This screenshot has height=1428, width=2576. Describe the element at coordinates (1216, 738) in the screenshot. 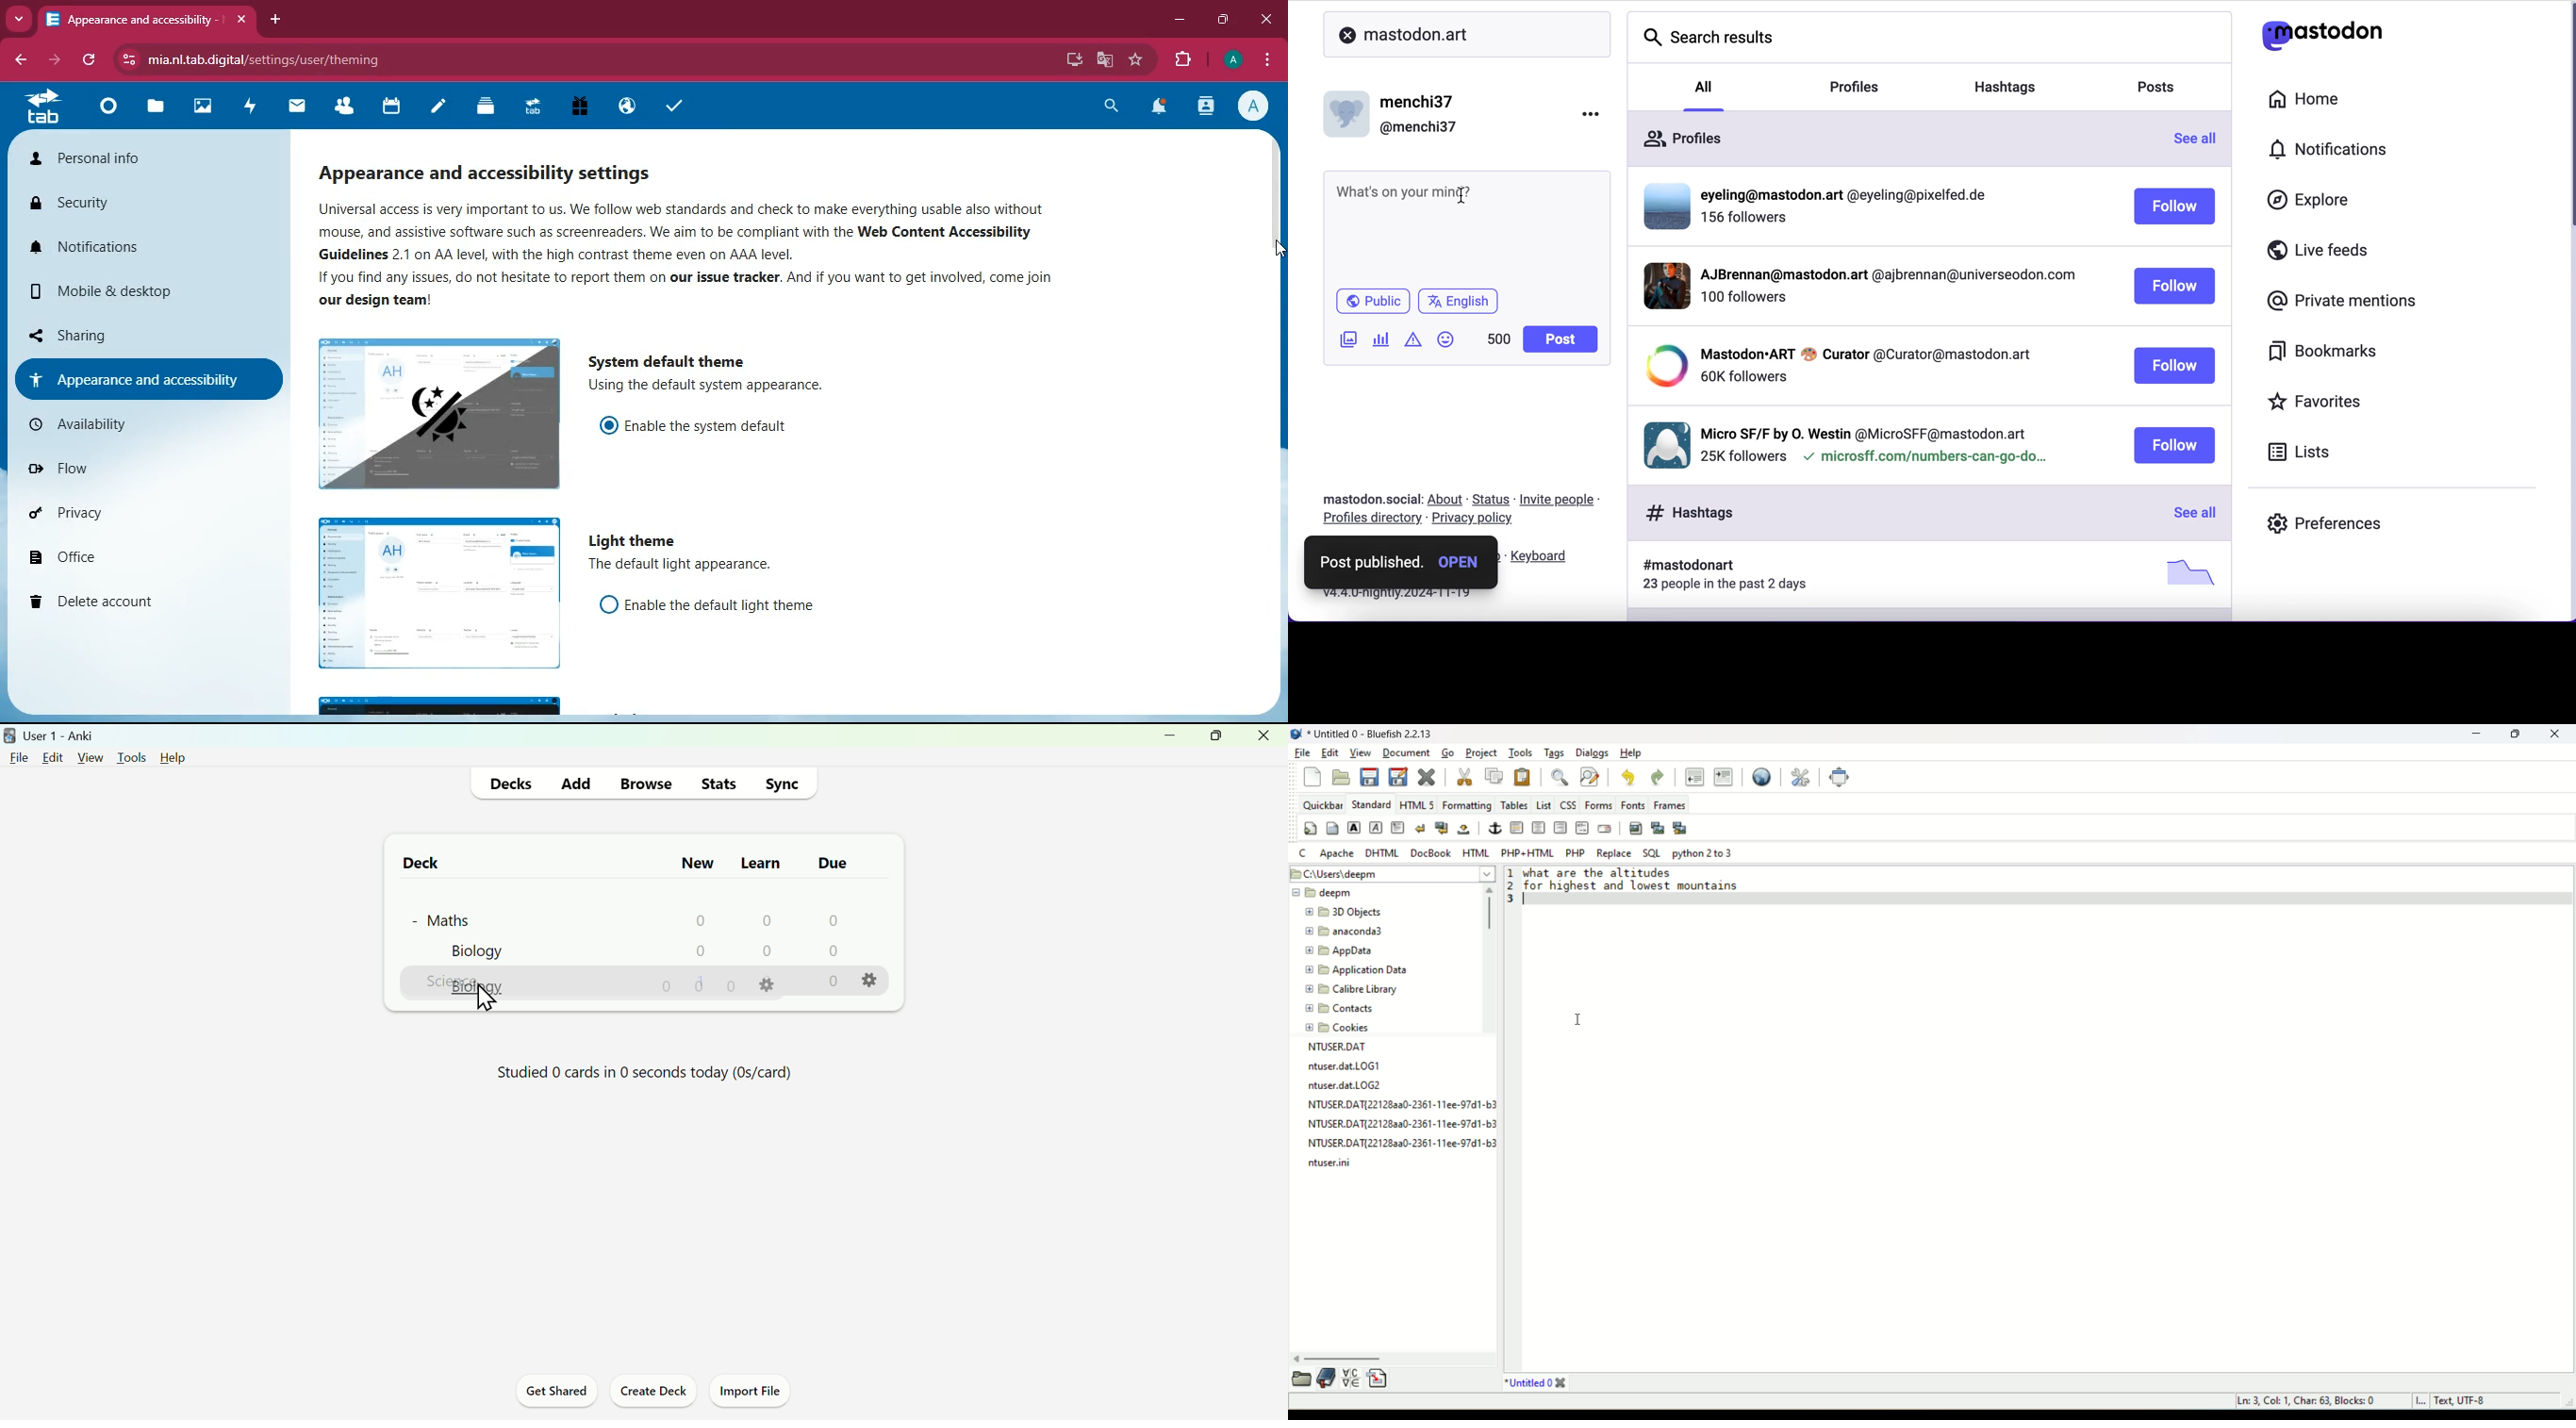

I see `` at that location.